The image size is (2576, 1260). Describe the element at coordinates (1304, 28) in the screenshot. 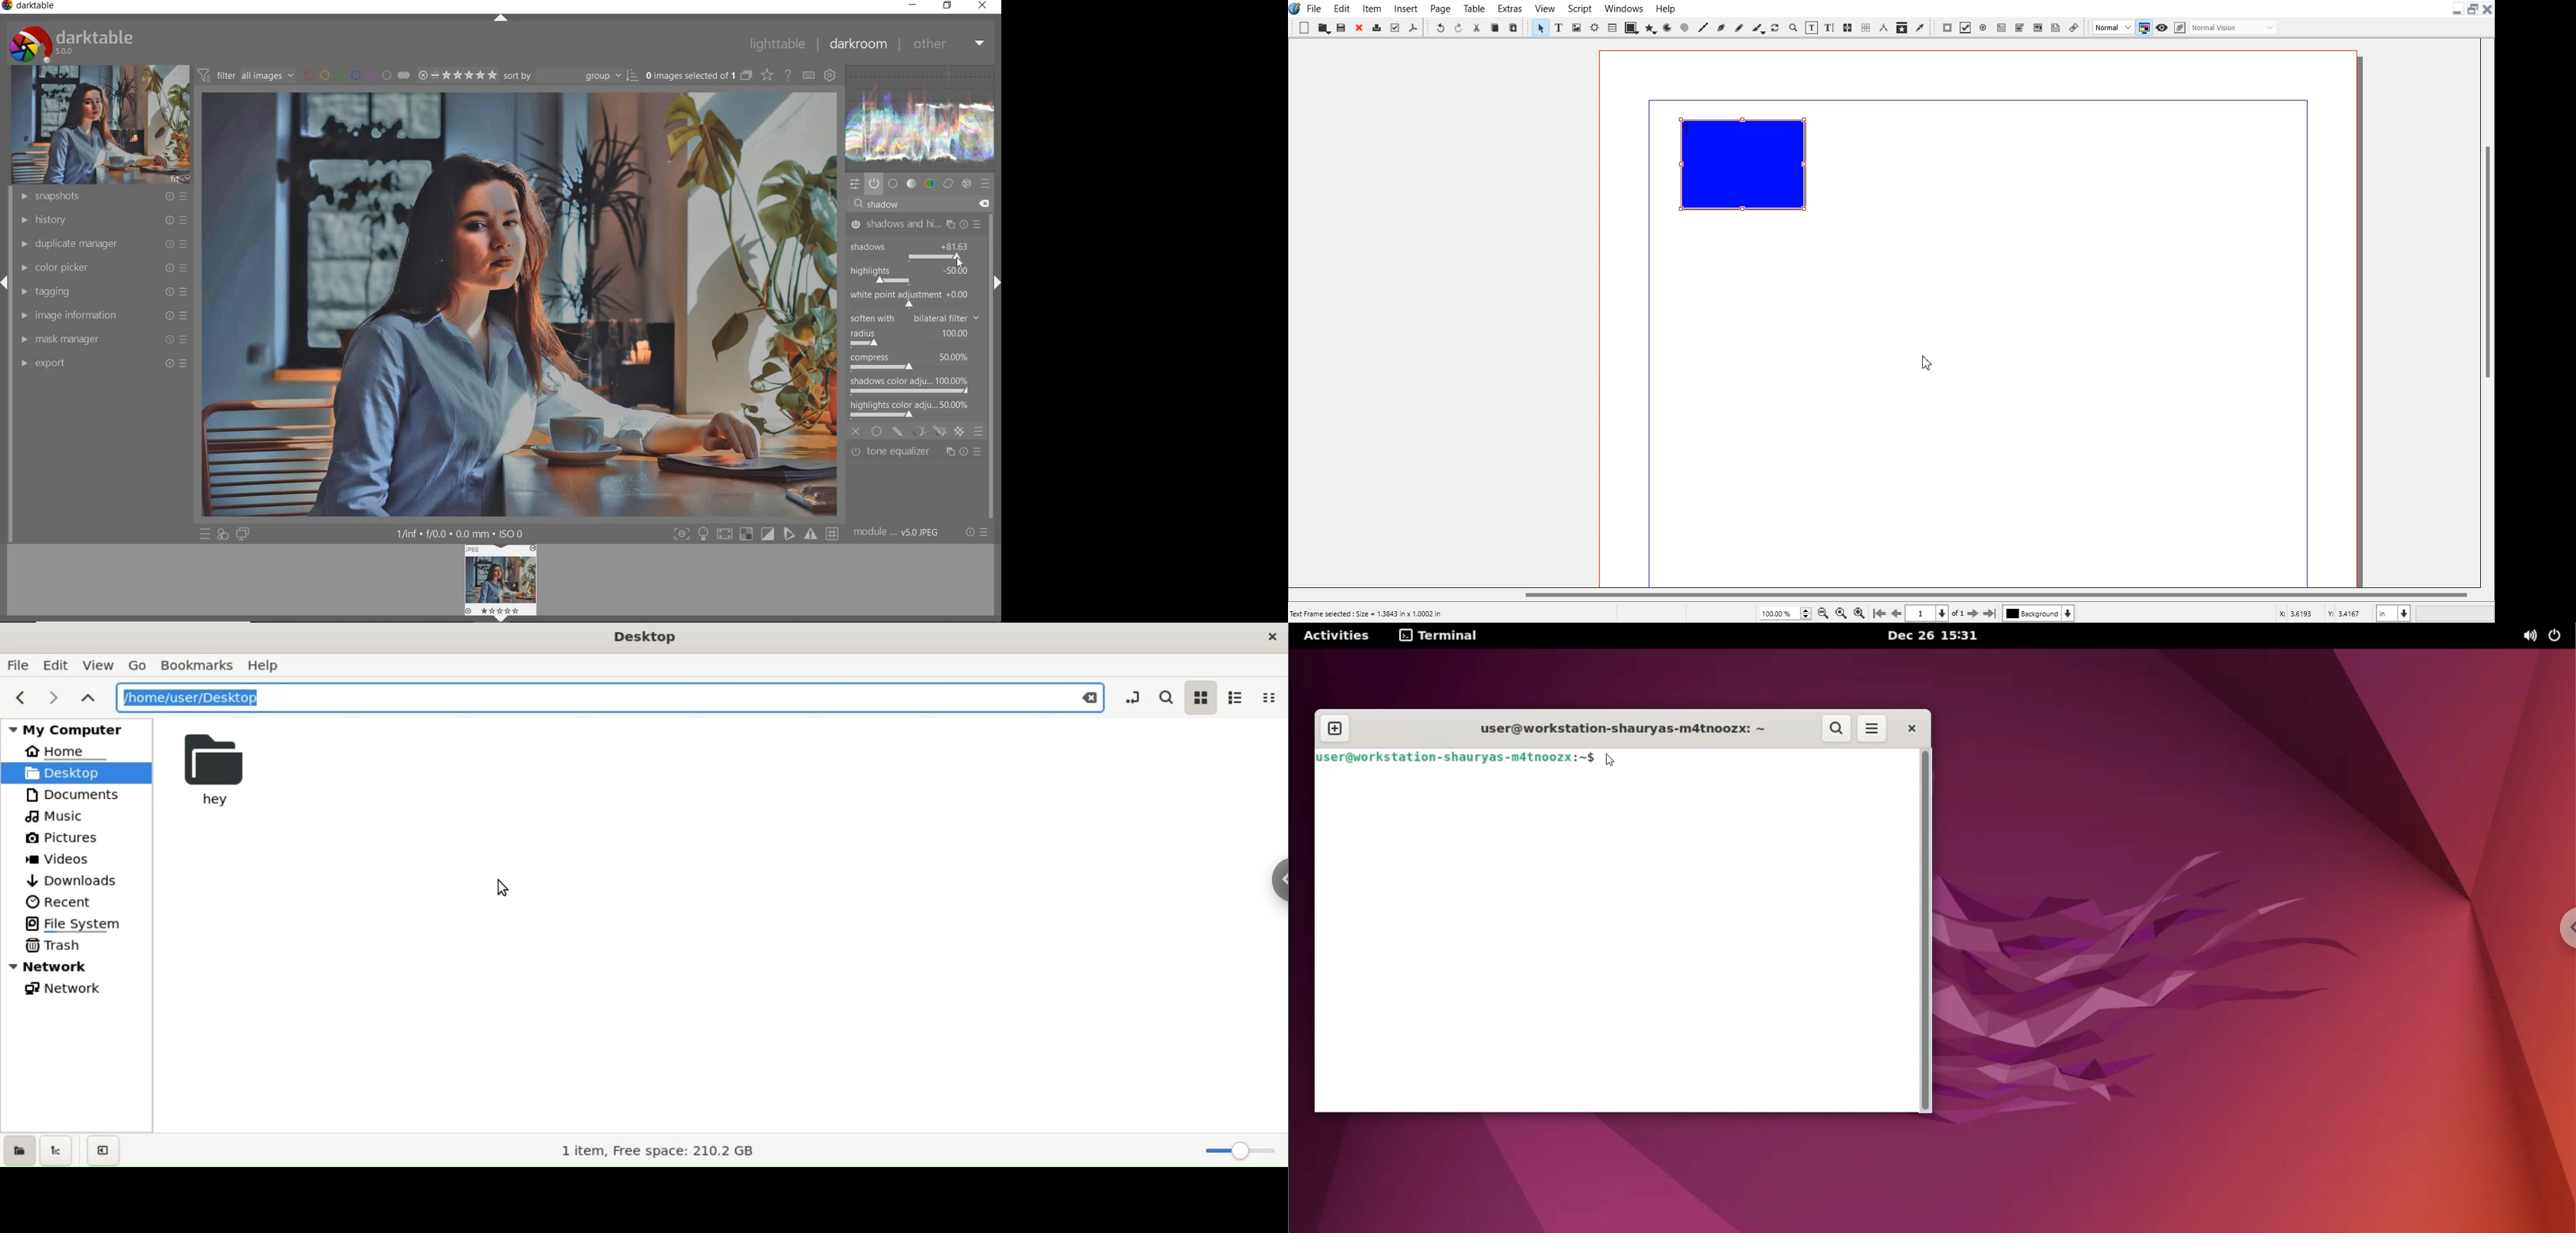

I see `New` at that location.